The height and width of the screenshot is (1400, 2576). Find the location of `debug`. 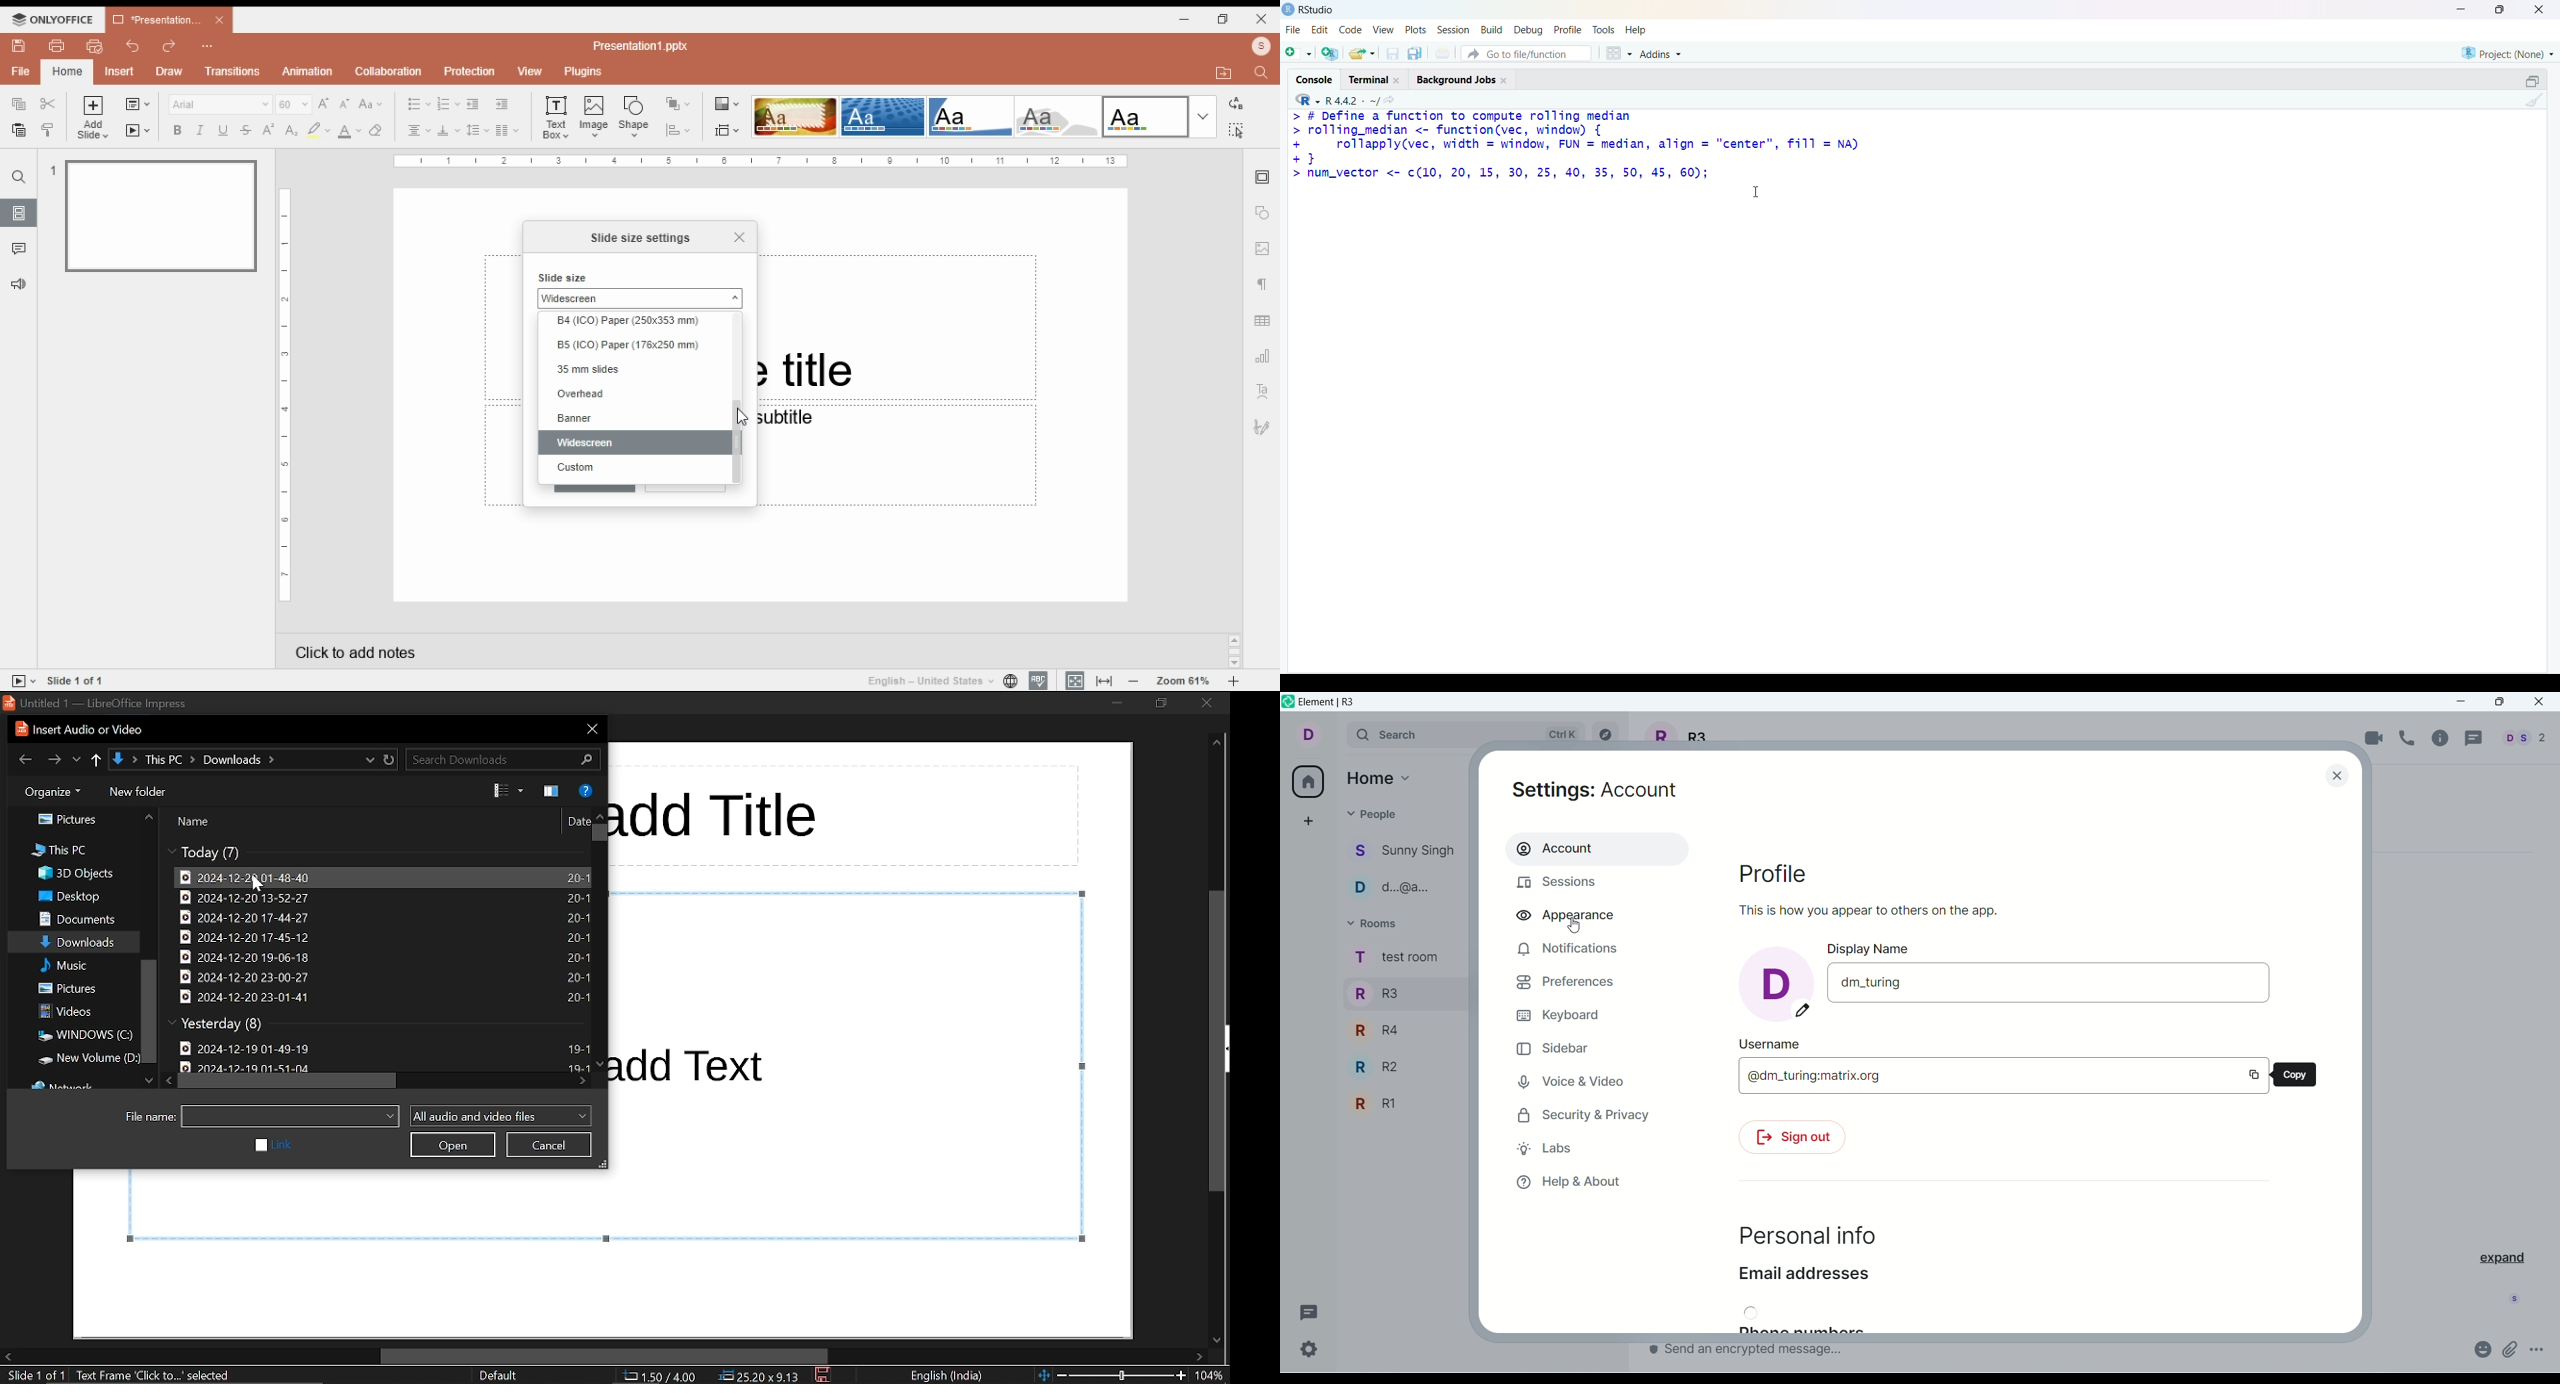

debug is located at coordinates (1527, 31).